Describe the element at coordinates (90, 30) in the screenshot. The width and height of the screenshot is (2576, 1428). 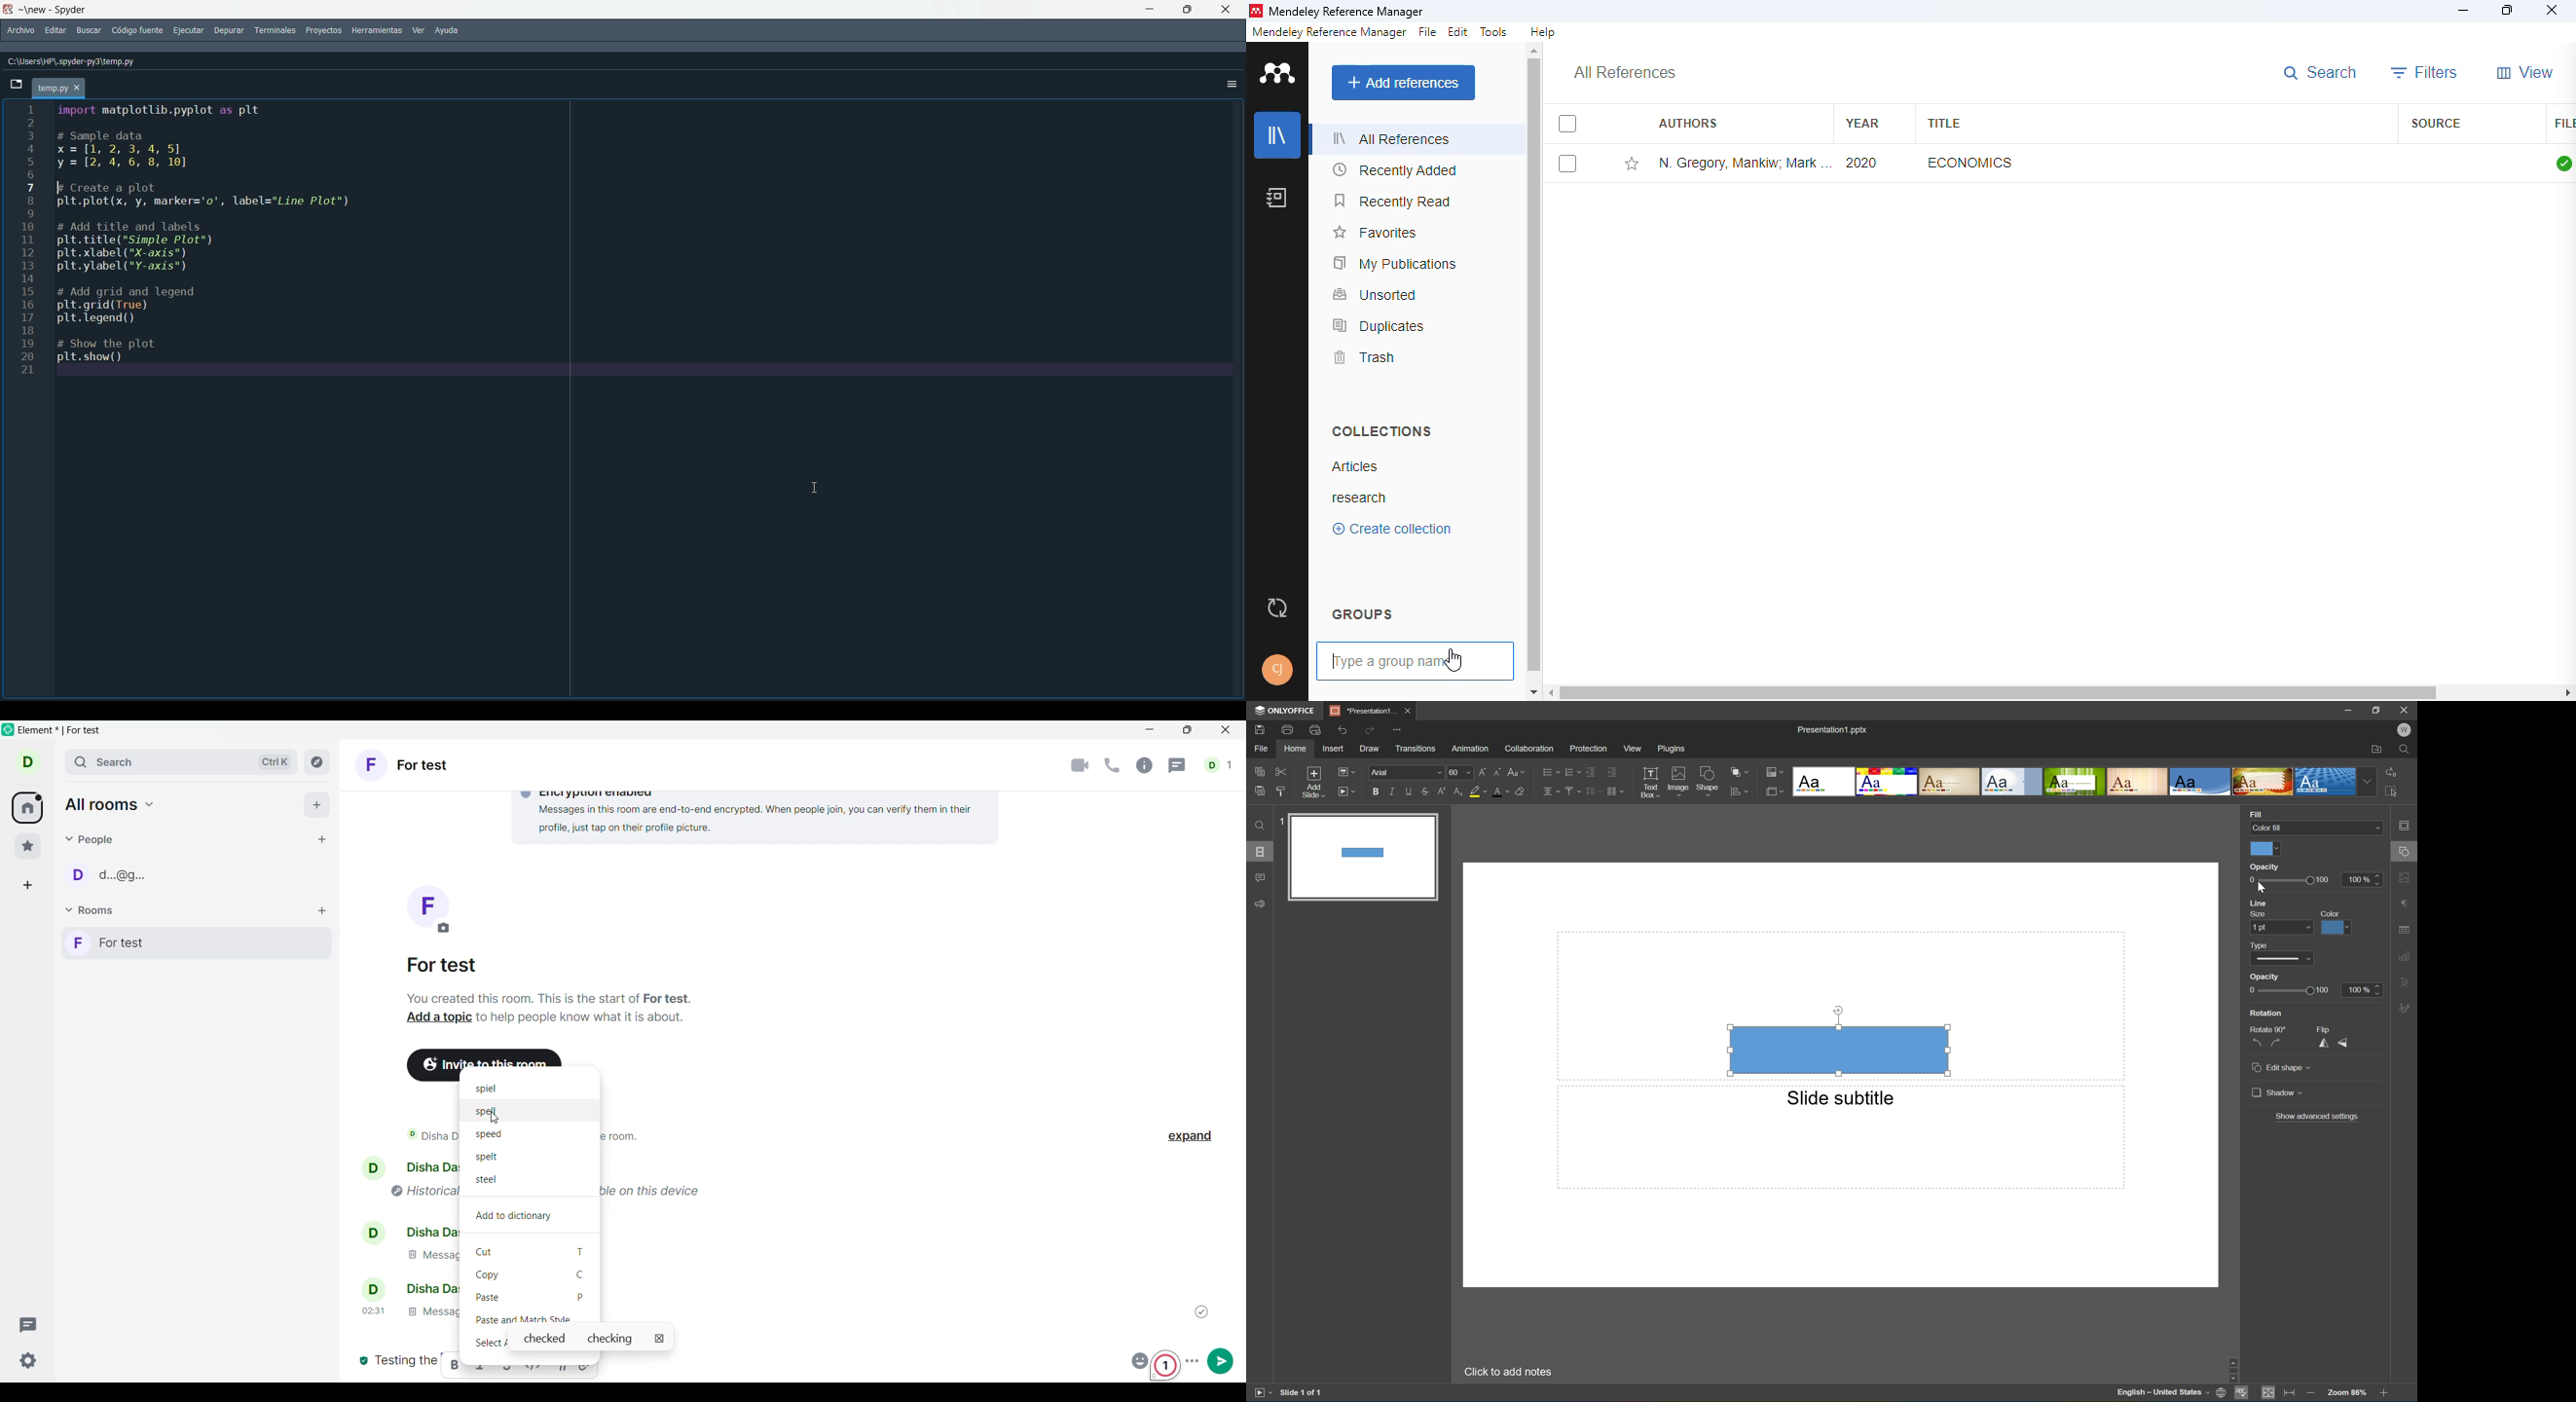
I see `buscar` at that location.